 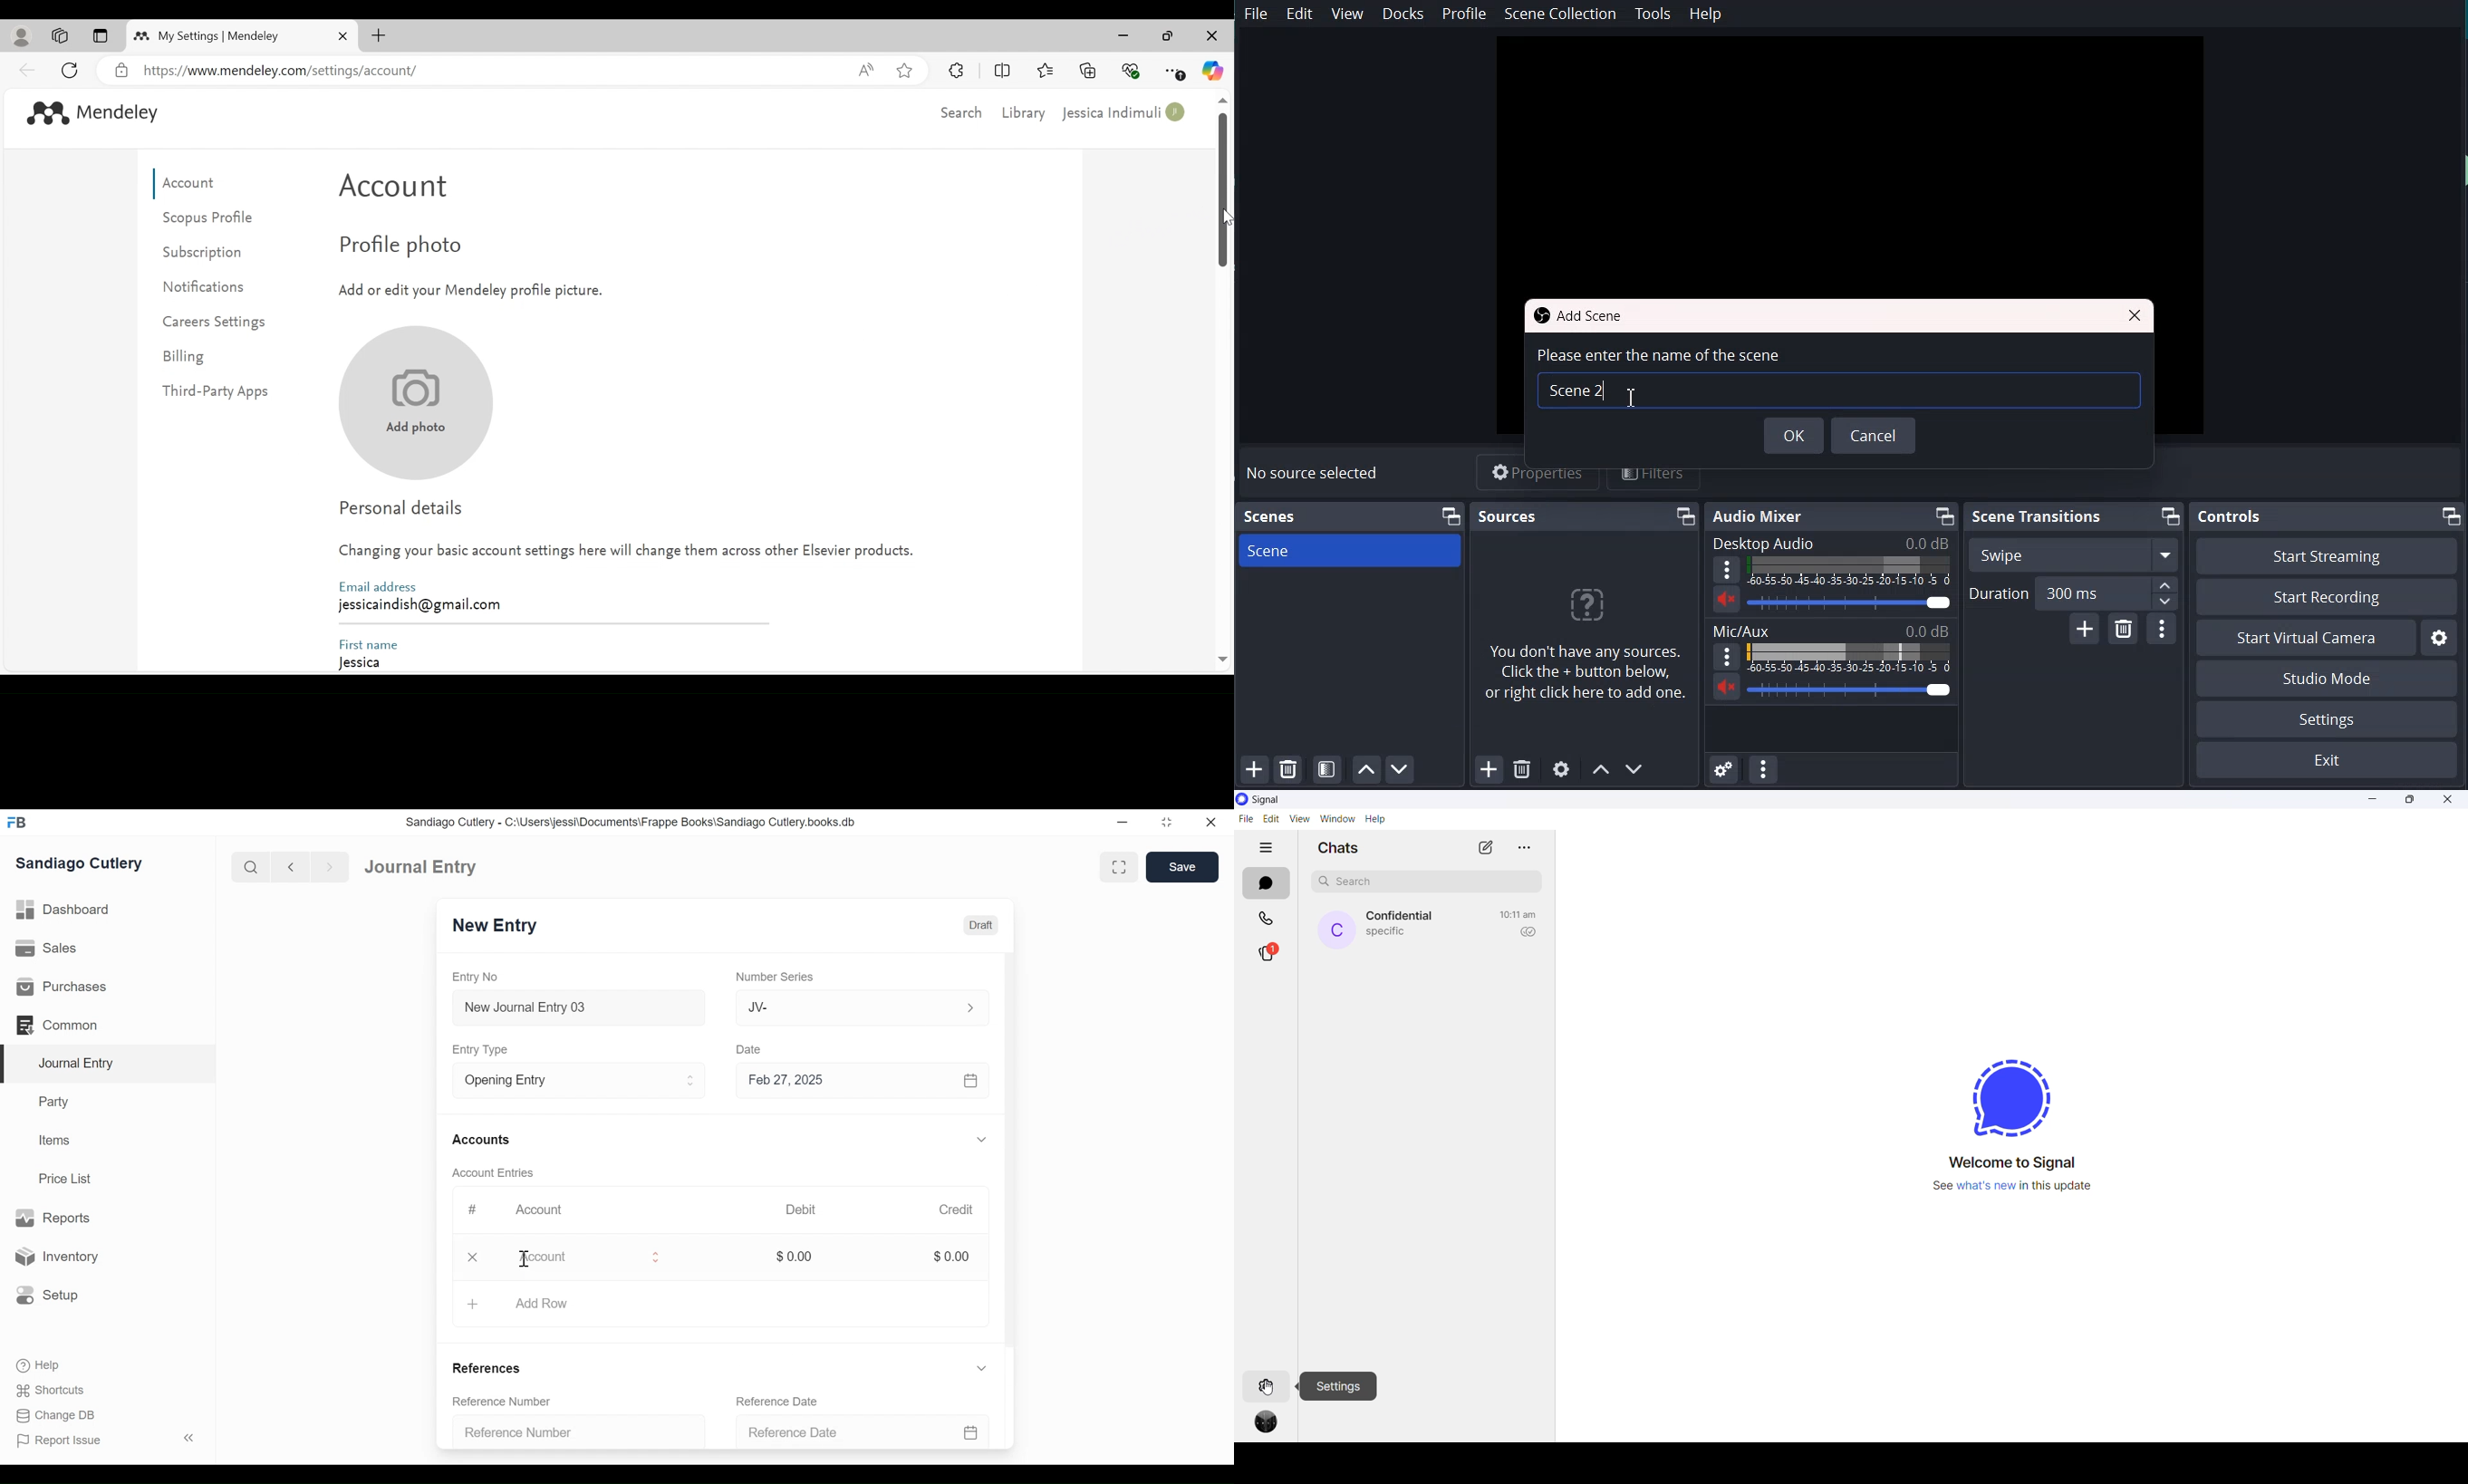 What do you see at coordinates (64, 987) in the screenshot?
I see `Purchases` at bounding box center [64, 987].